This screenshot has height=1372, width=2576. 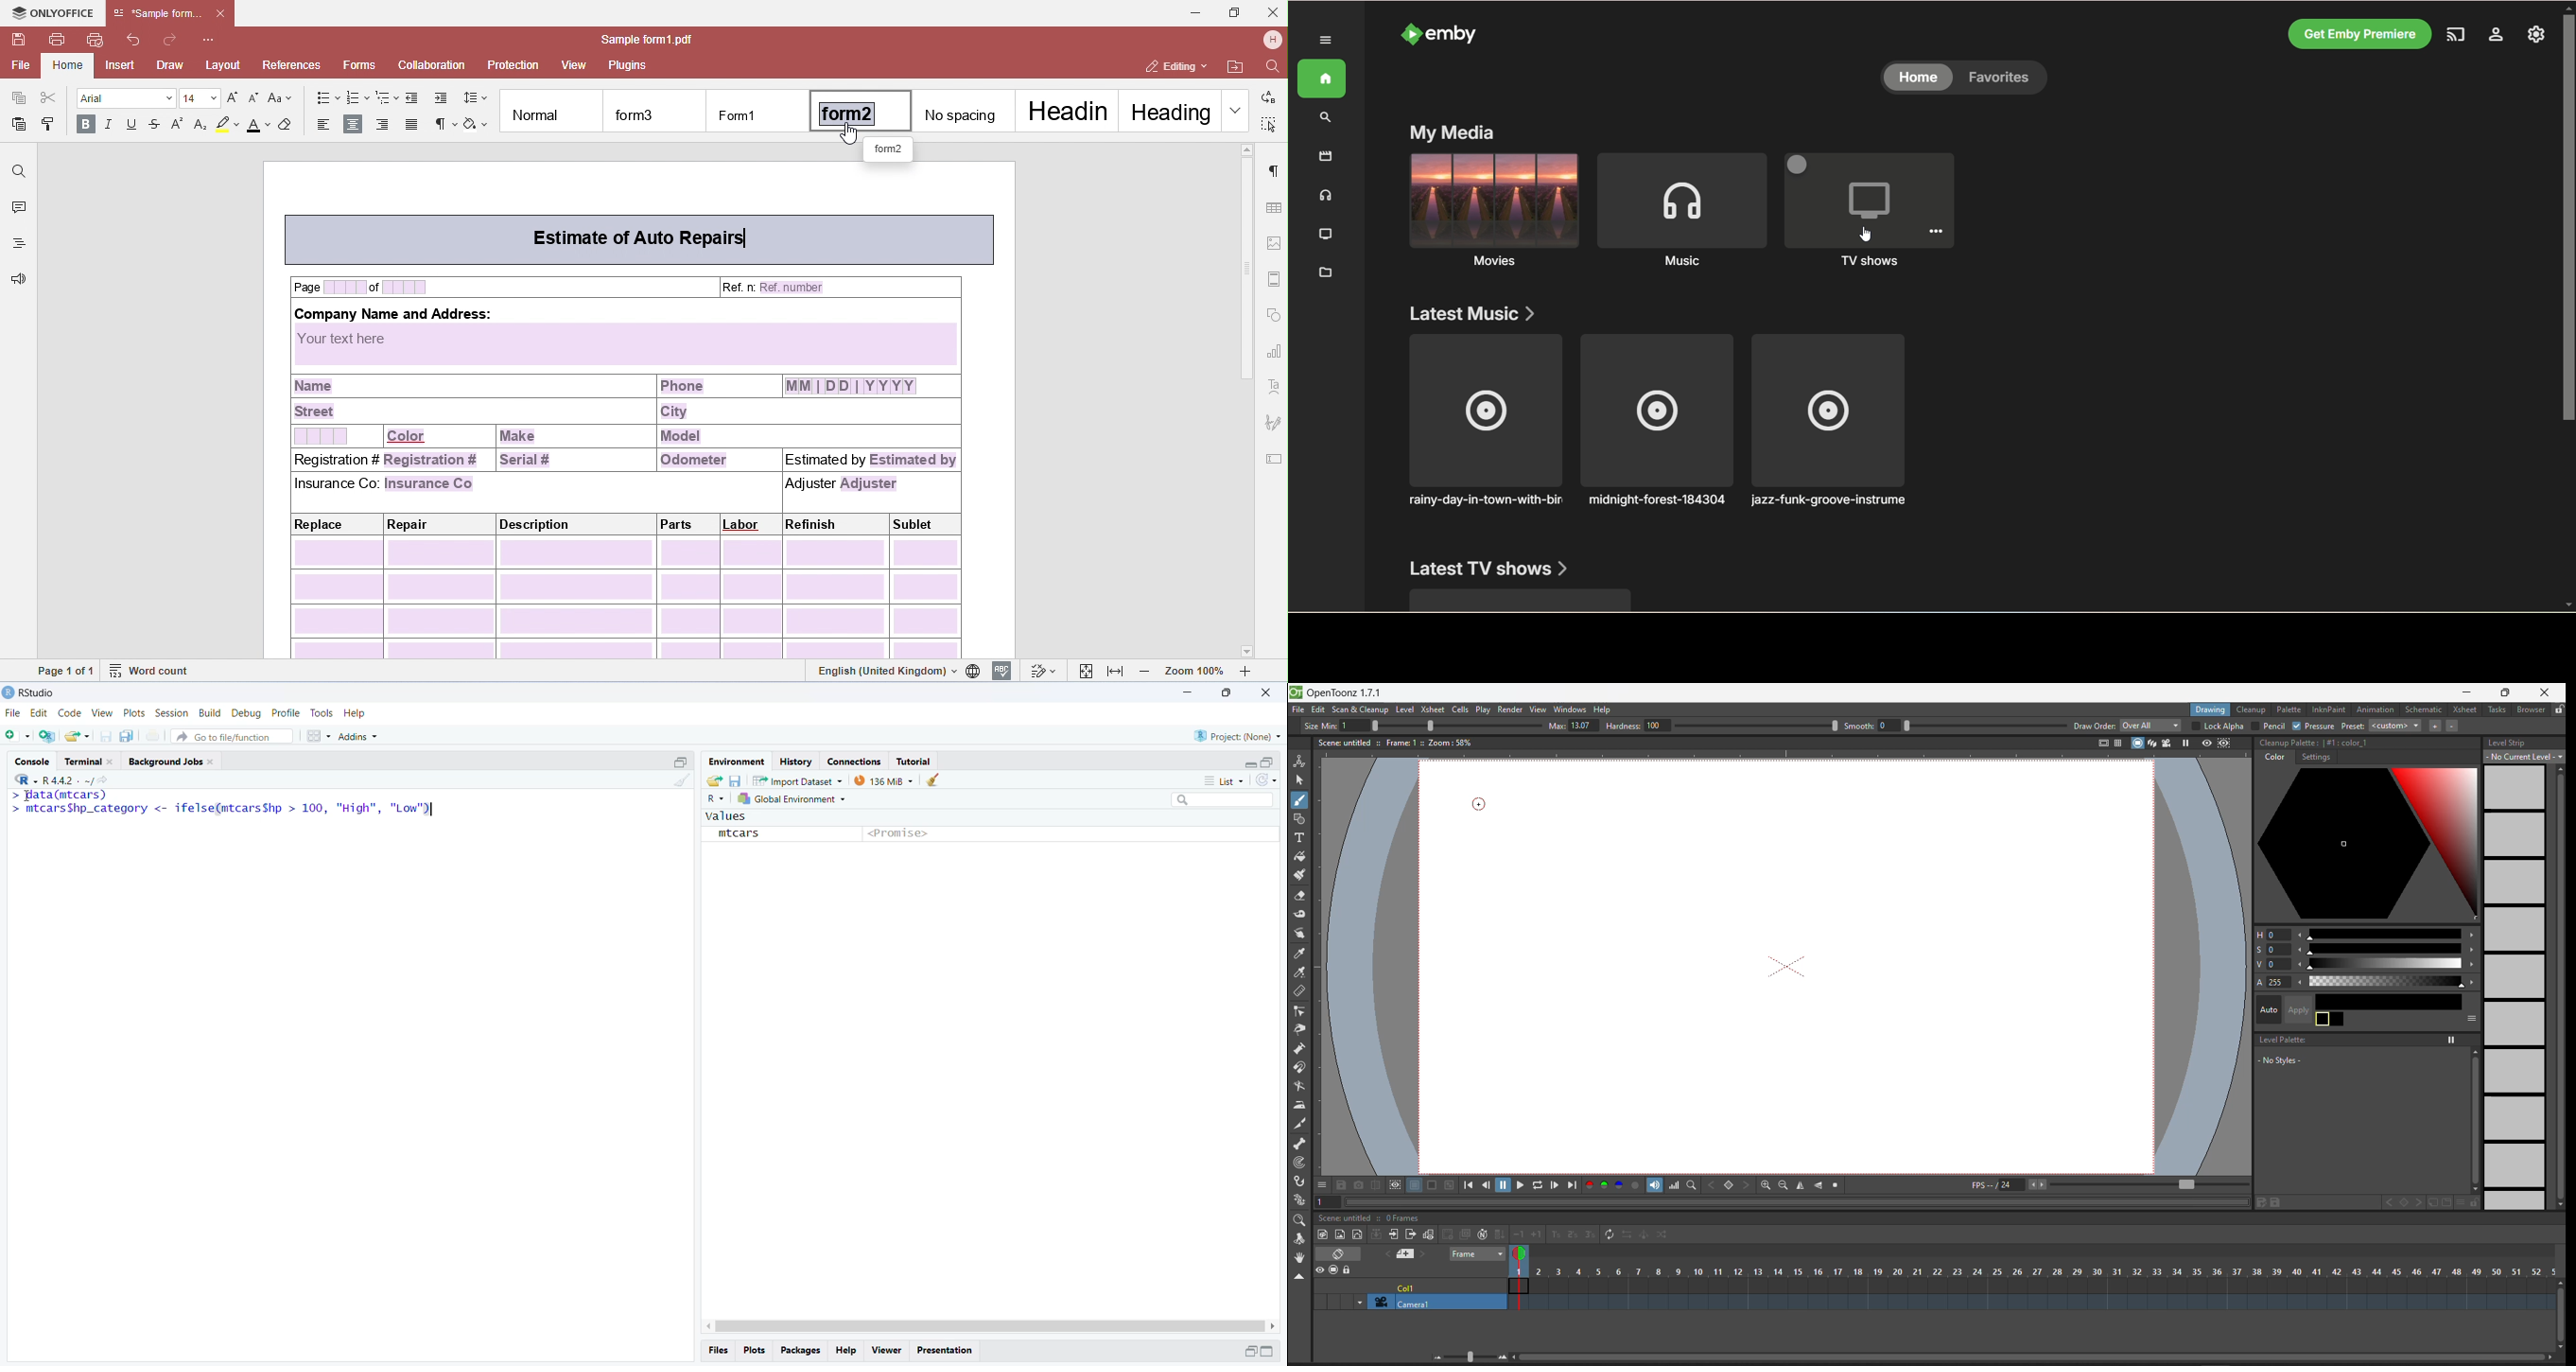 What do you see at coordinates (736, 761) in the screenshot?
I see `Environment` at bounding box center [736, 761].